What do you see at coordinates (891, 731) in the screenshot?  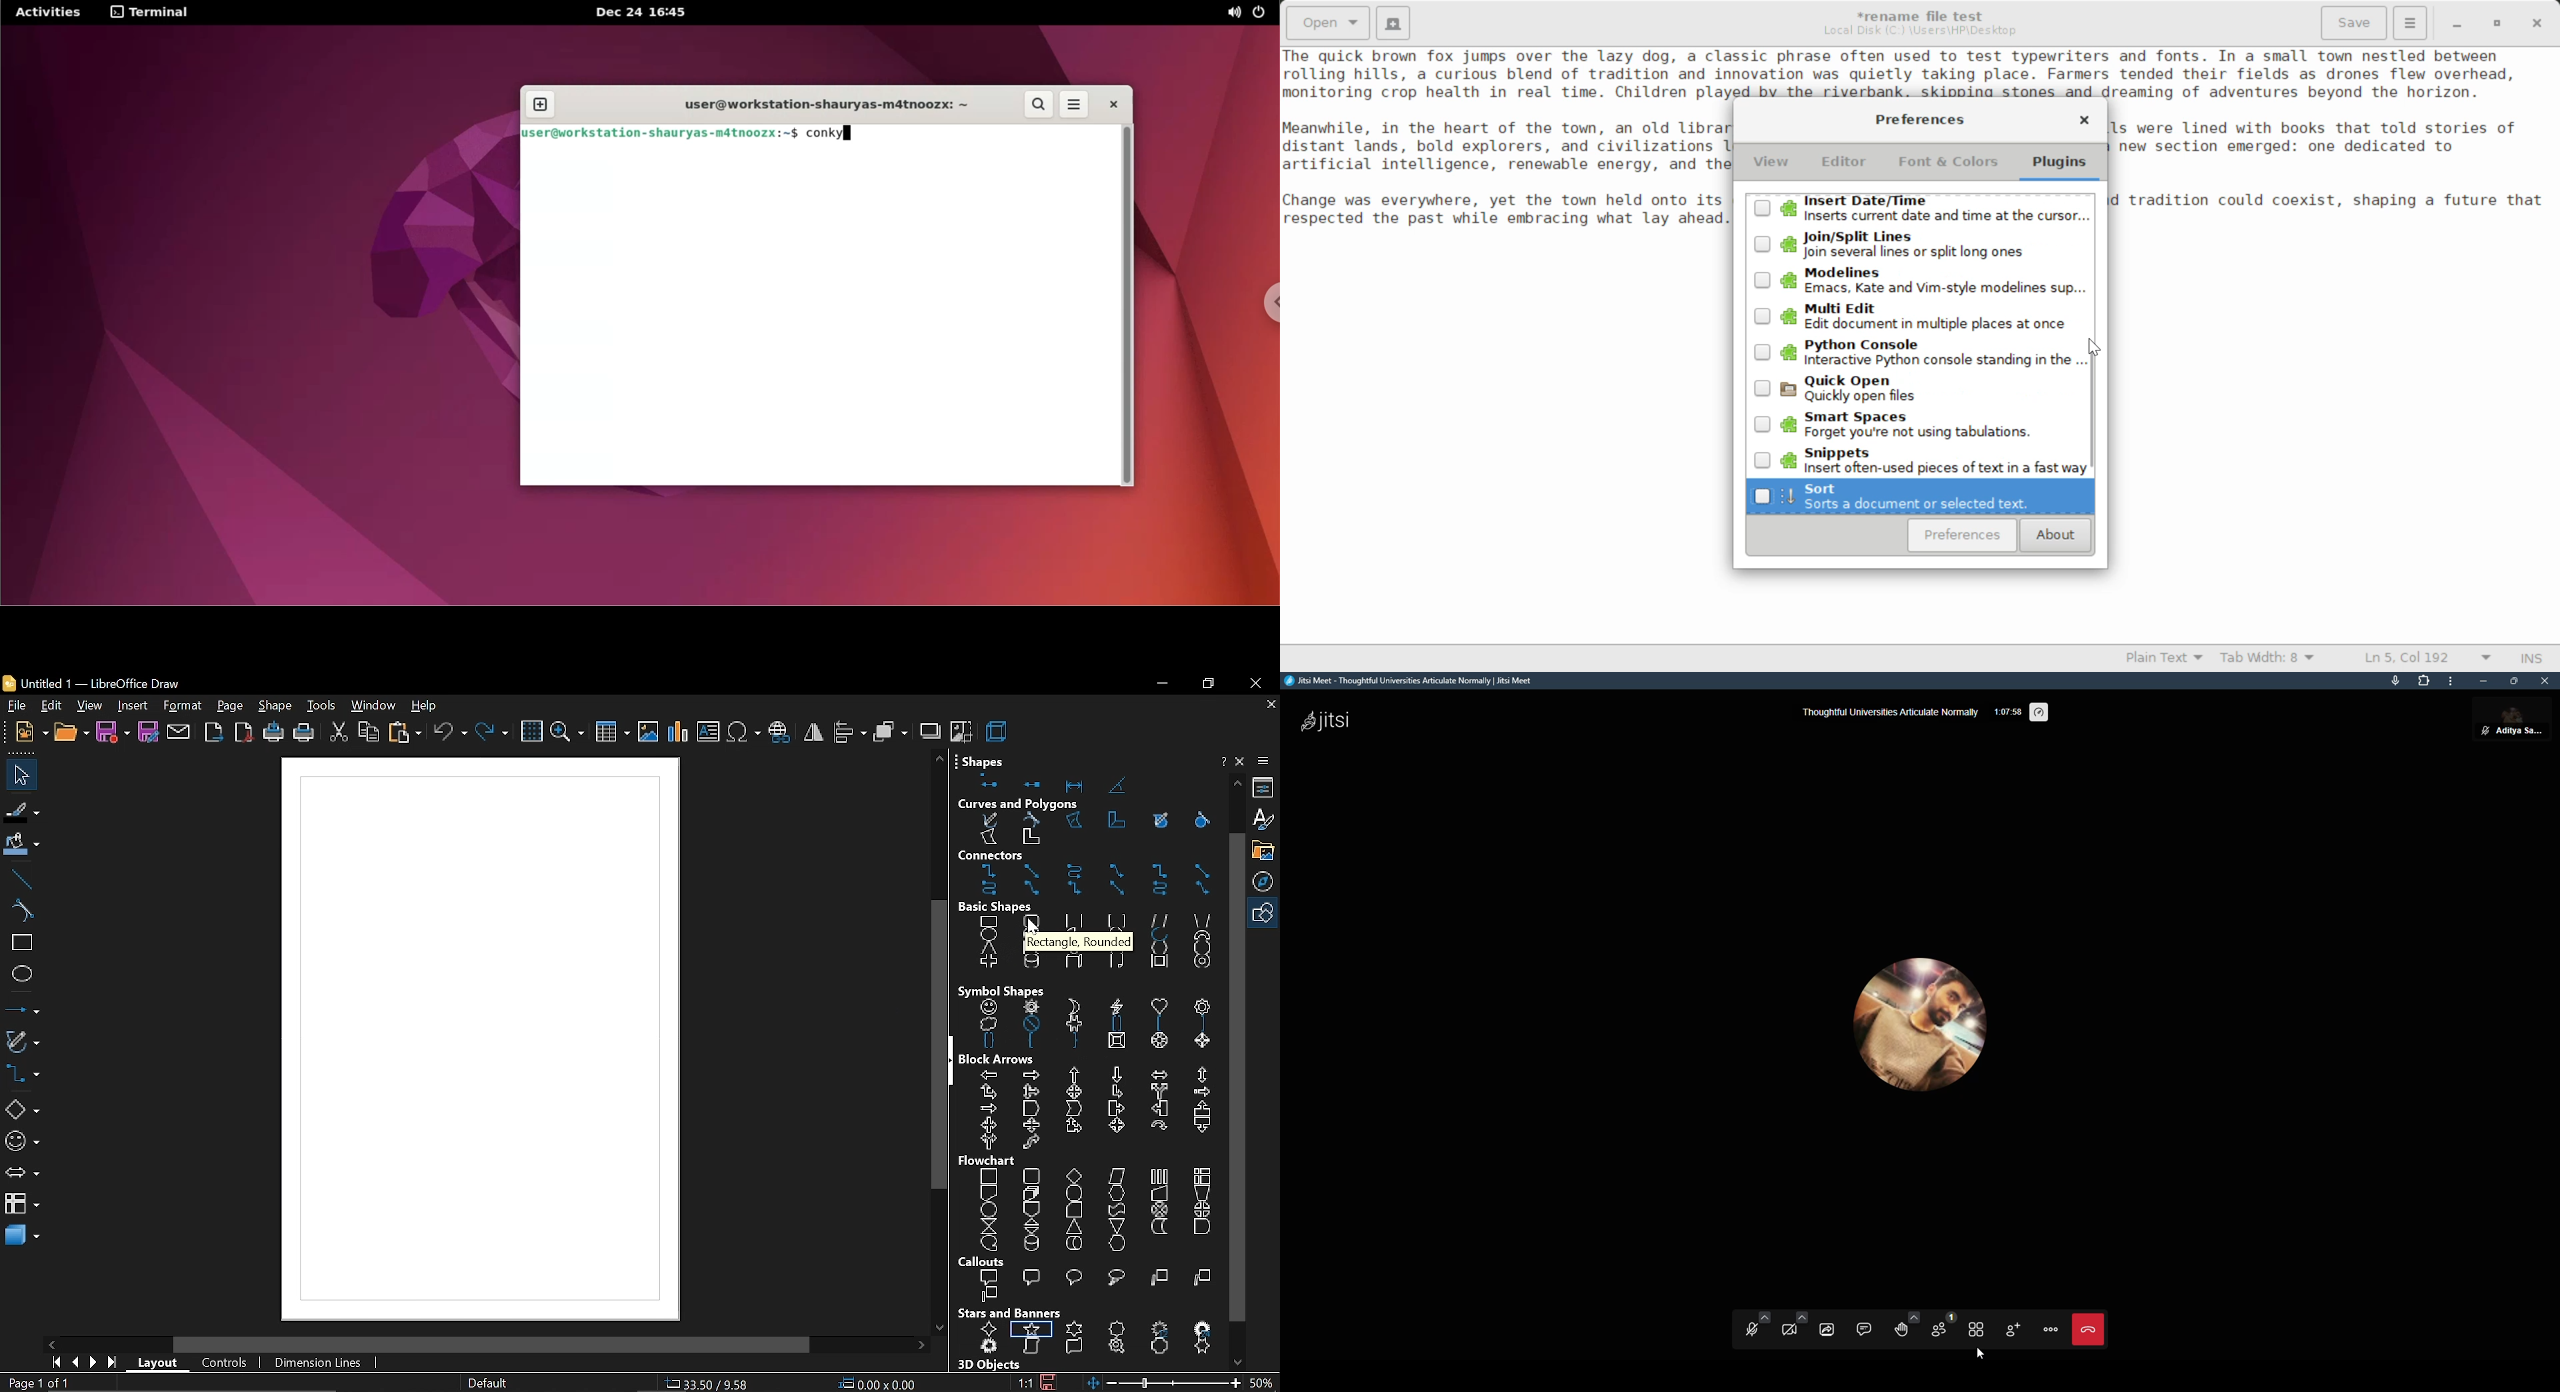 I see `arrange` at bounding box center [891, 731].